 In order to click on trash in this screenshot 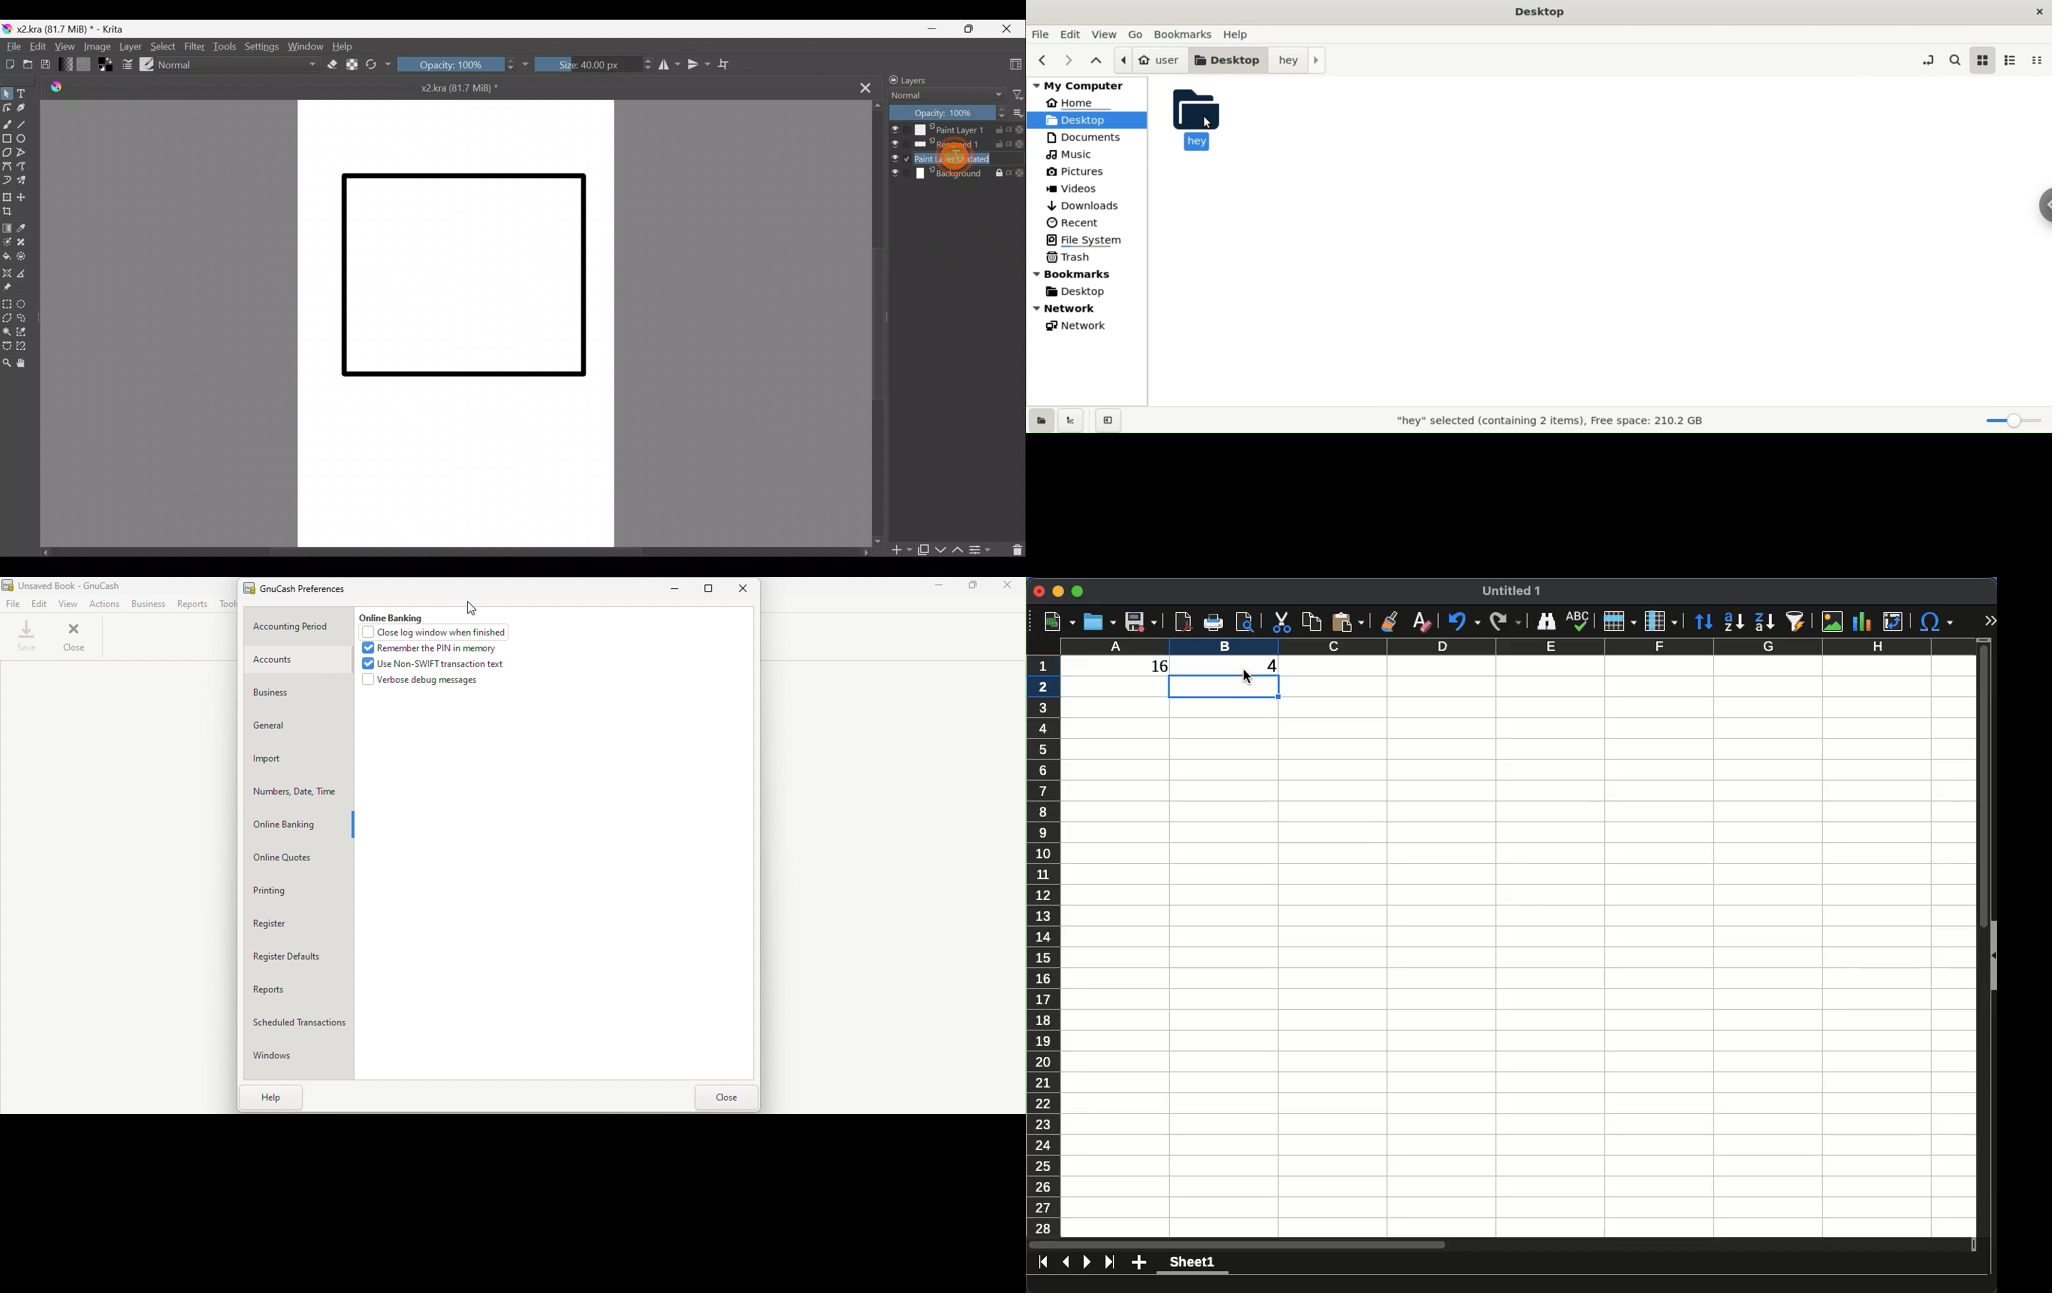, I will do `click(1069, 258)`.